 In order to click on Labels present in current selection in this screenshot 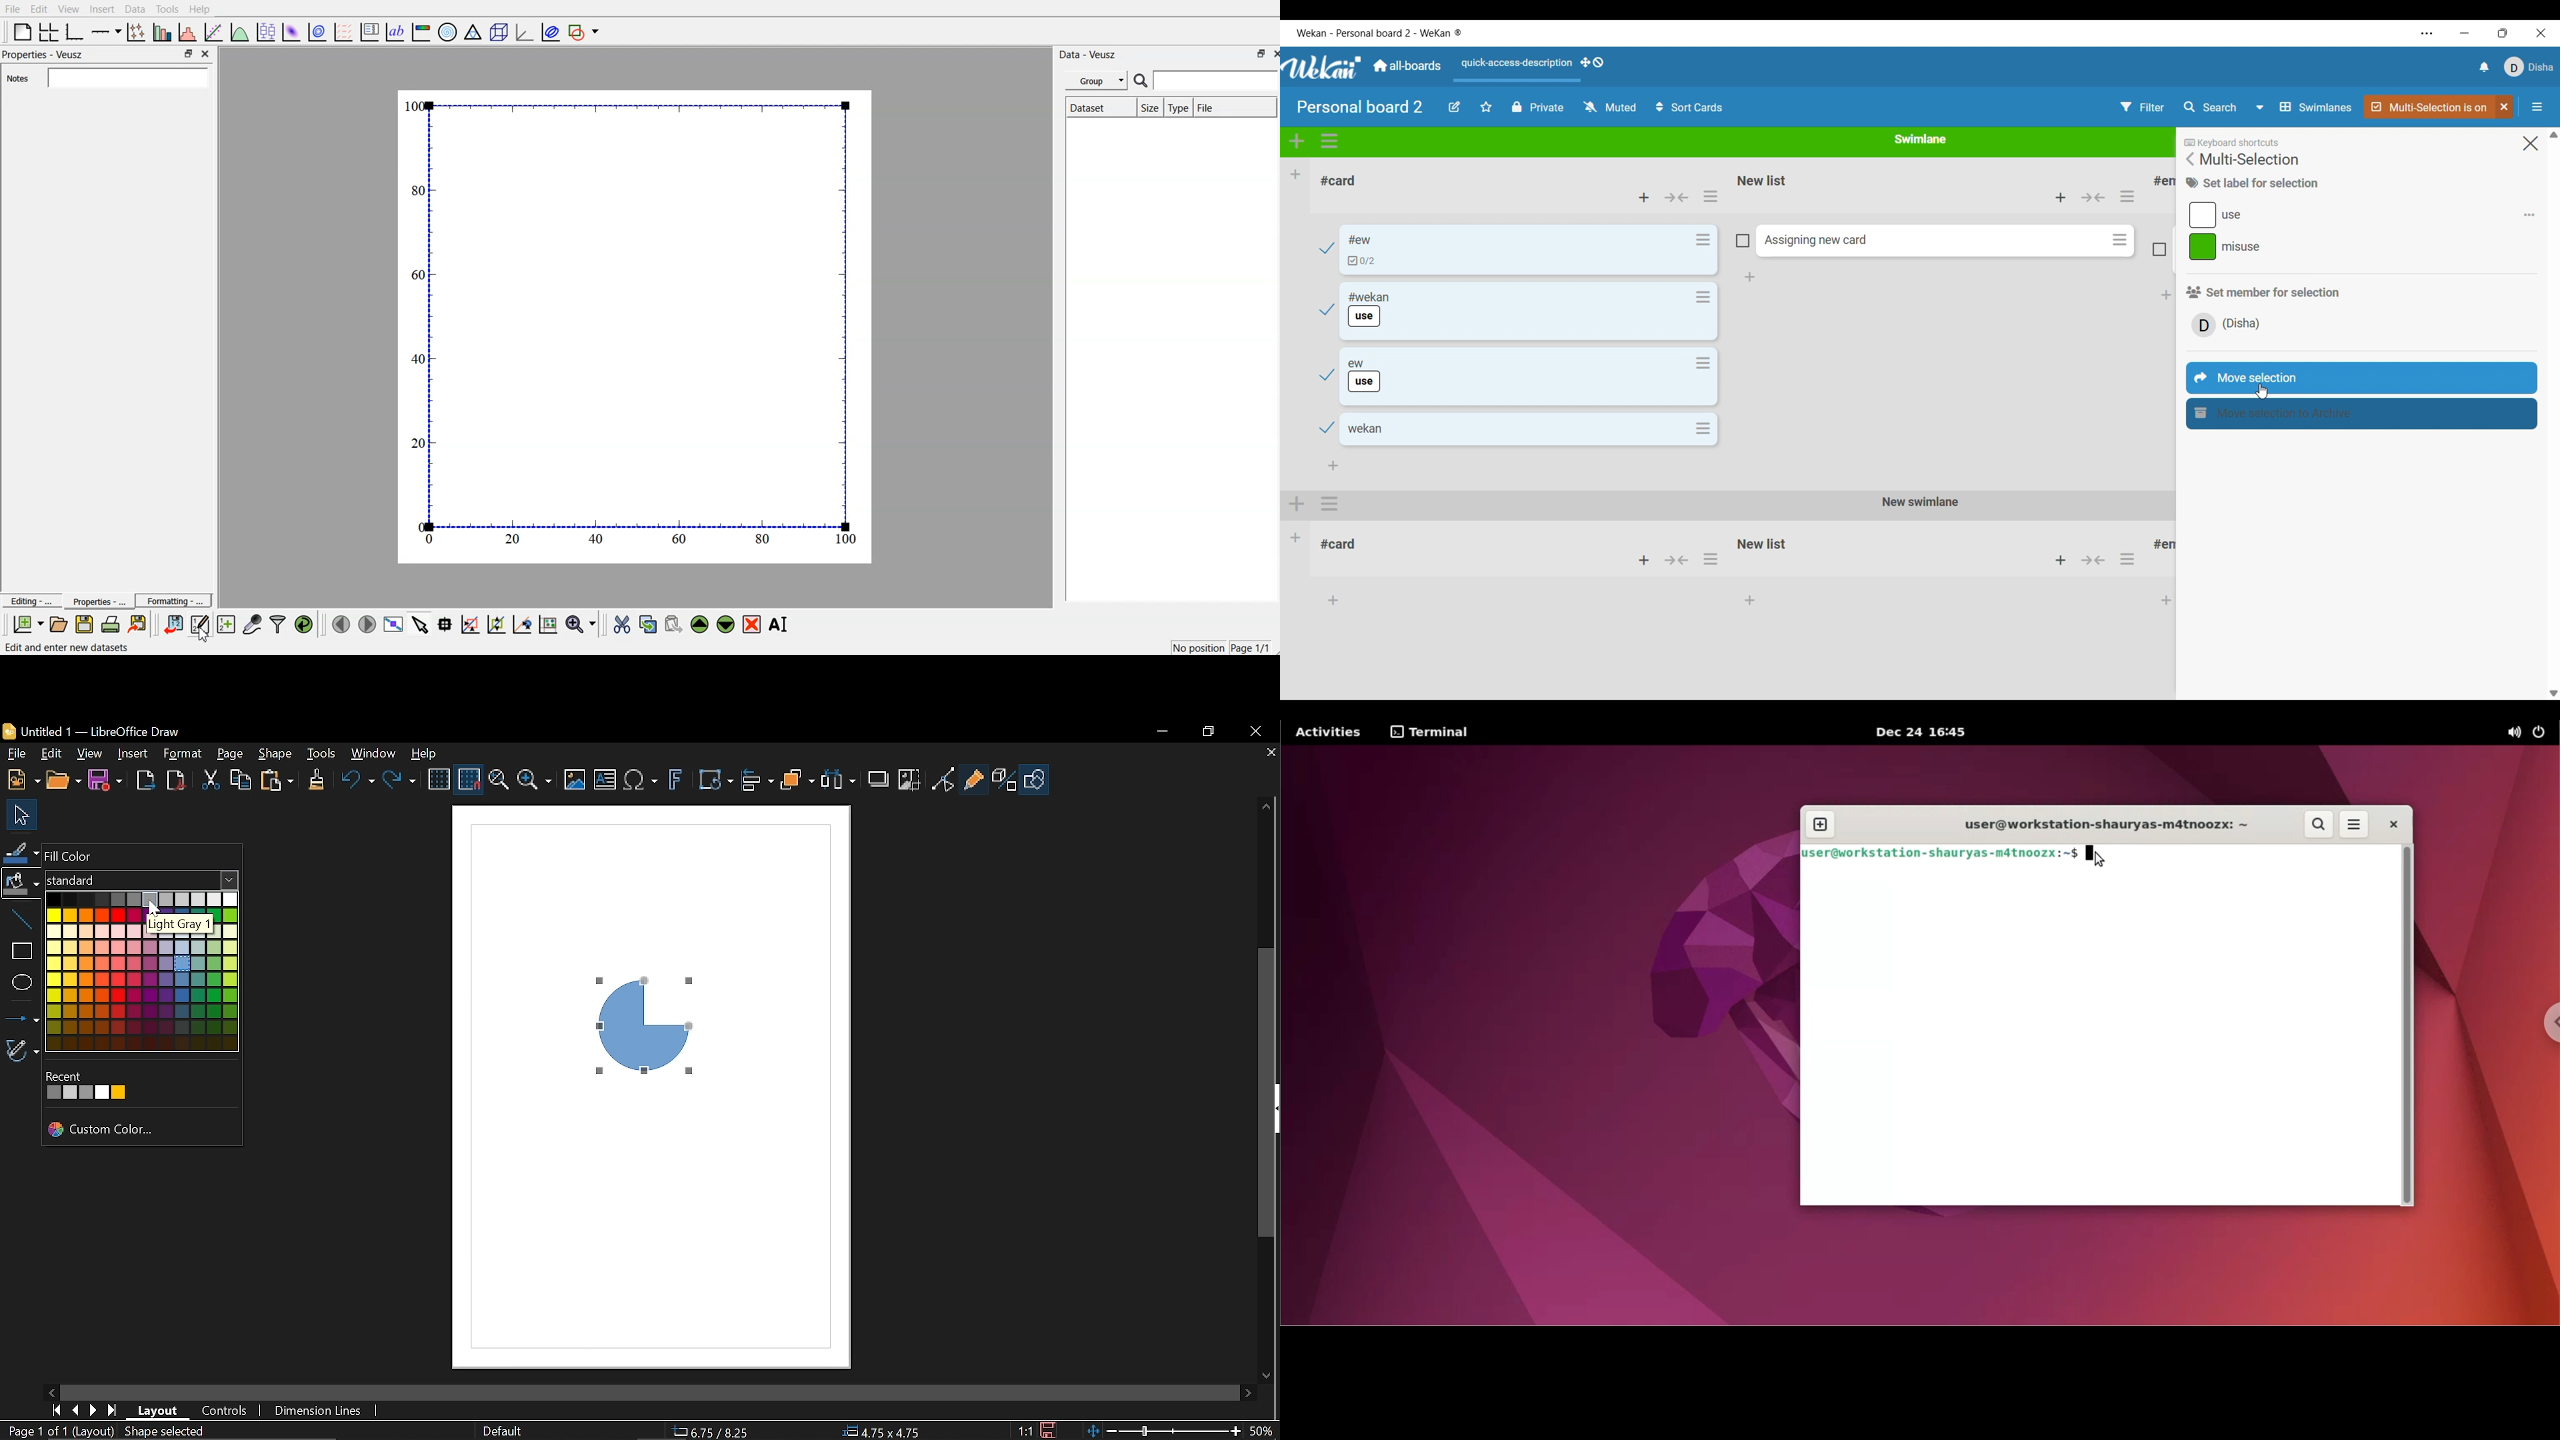, I will do `click(2354, 231)`.